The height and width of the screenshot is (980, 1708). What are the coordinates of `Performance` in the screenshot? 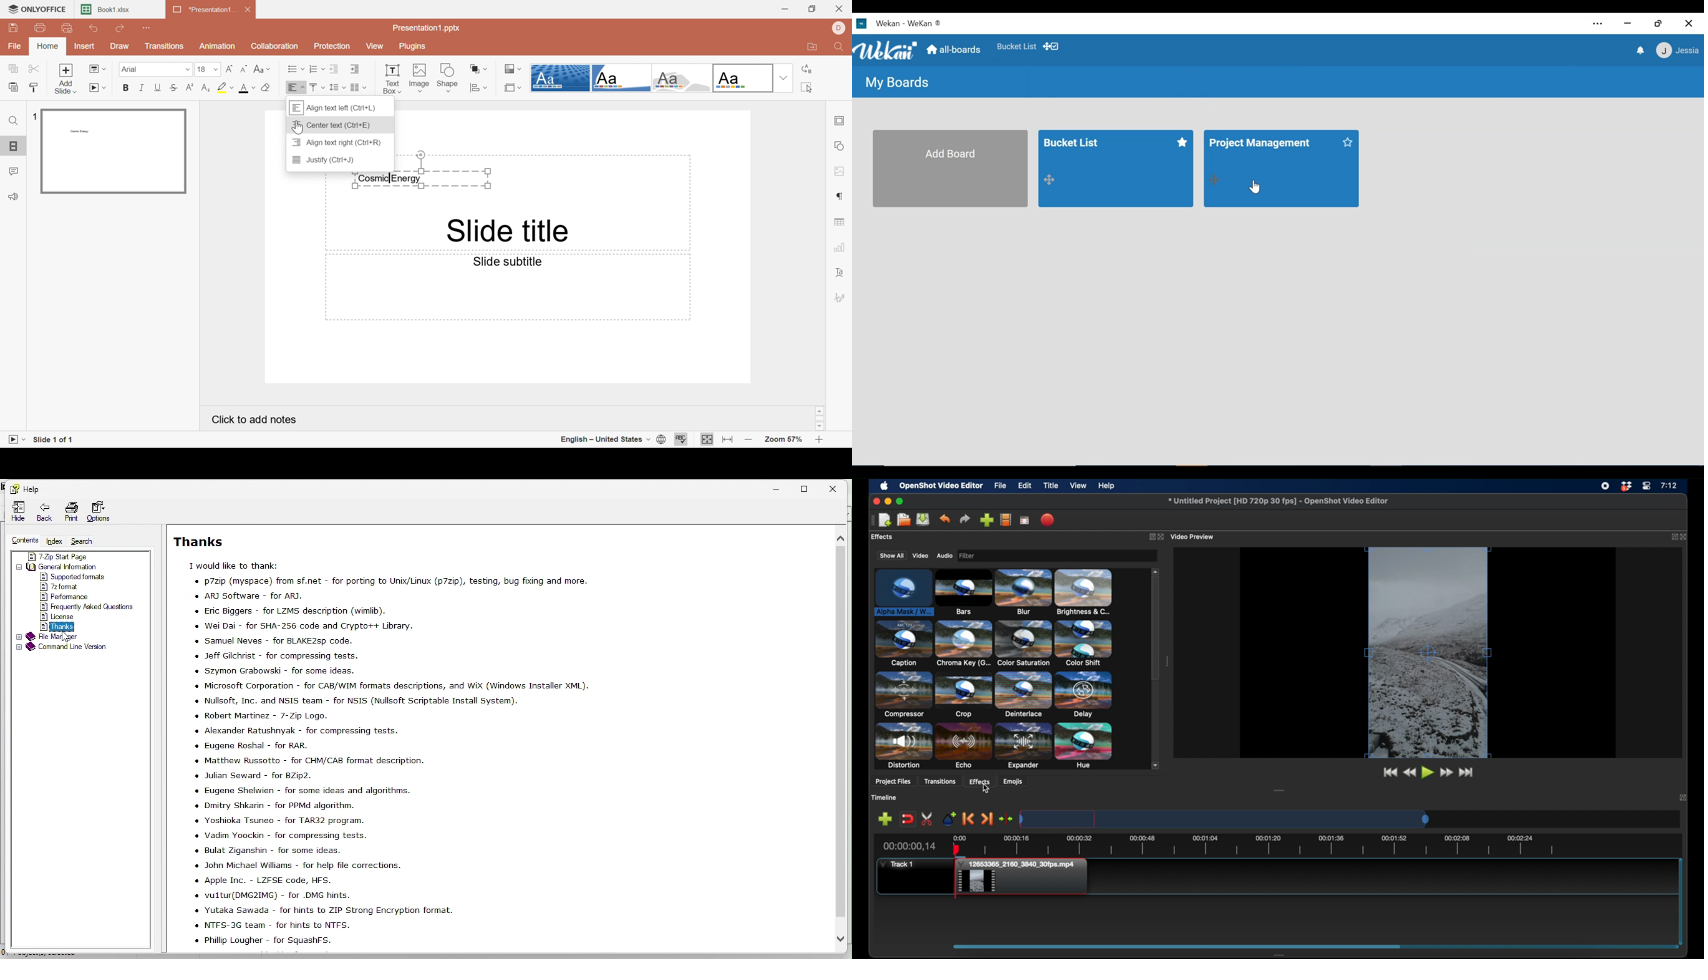 It's located at (65, 597).